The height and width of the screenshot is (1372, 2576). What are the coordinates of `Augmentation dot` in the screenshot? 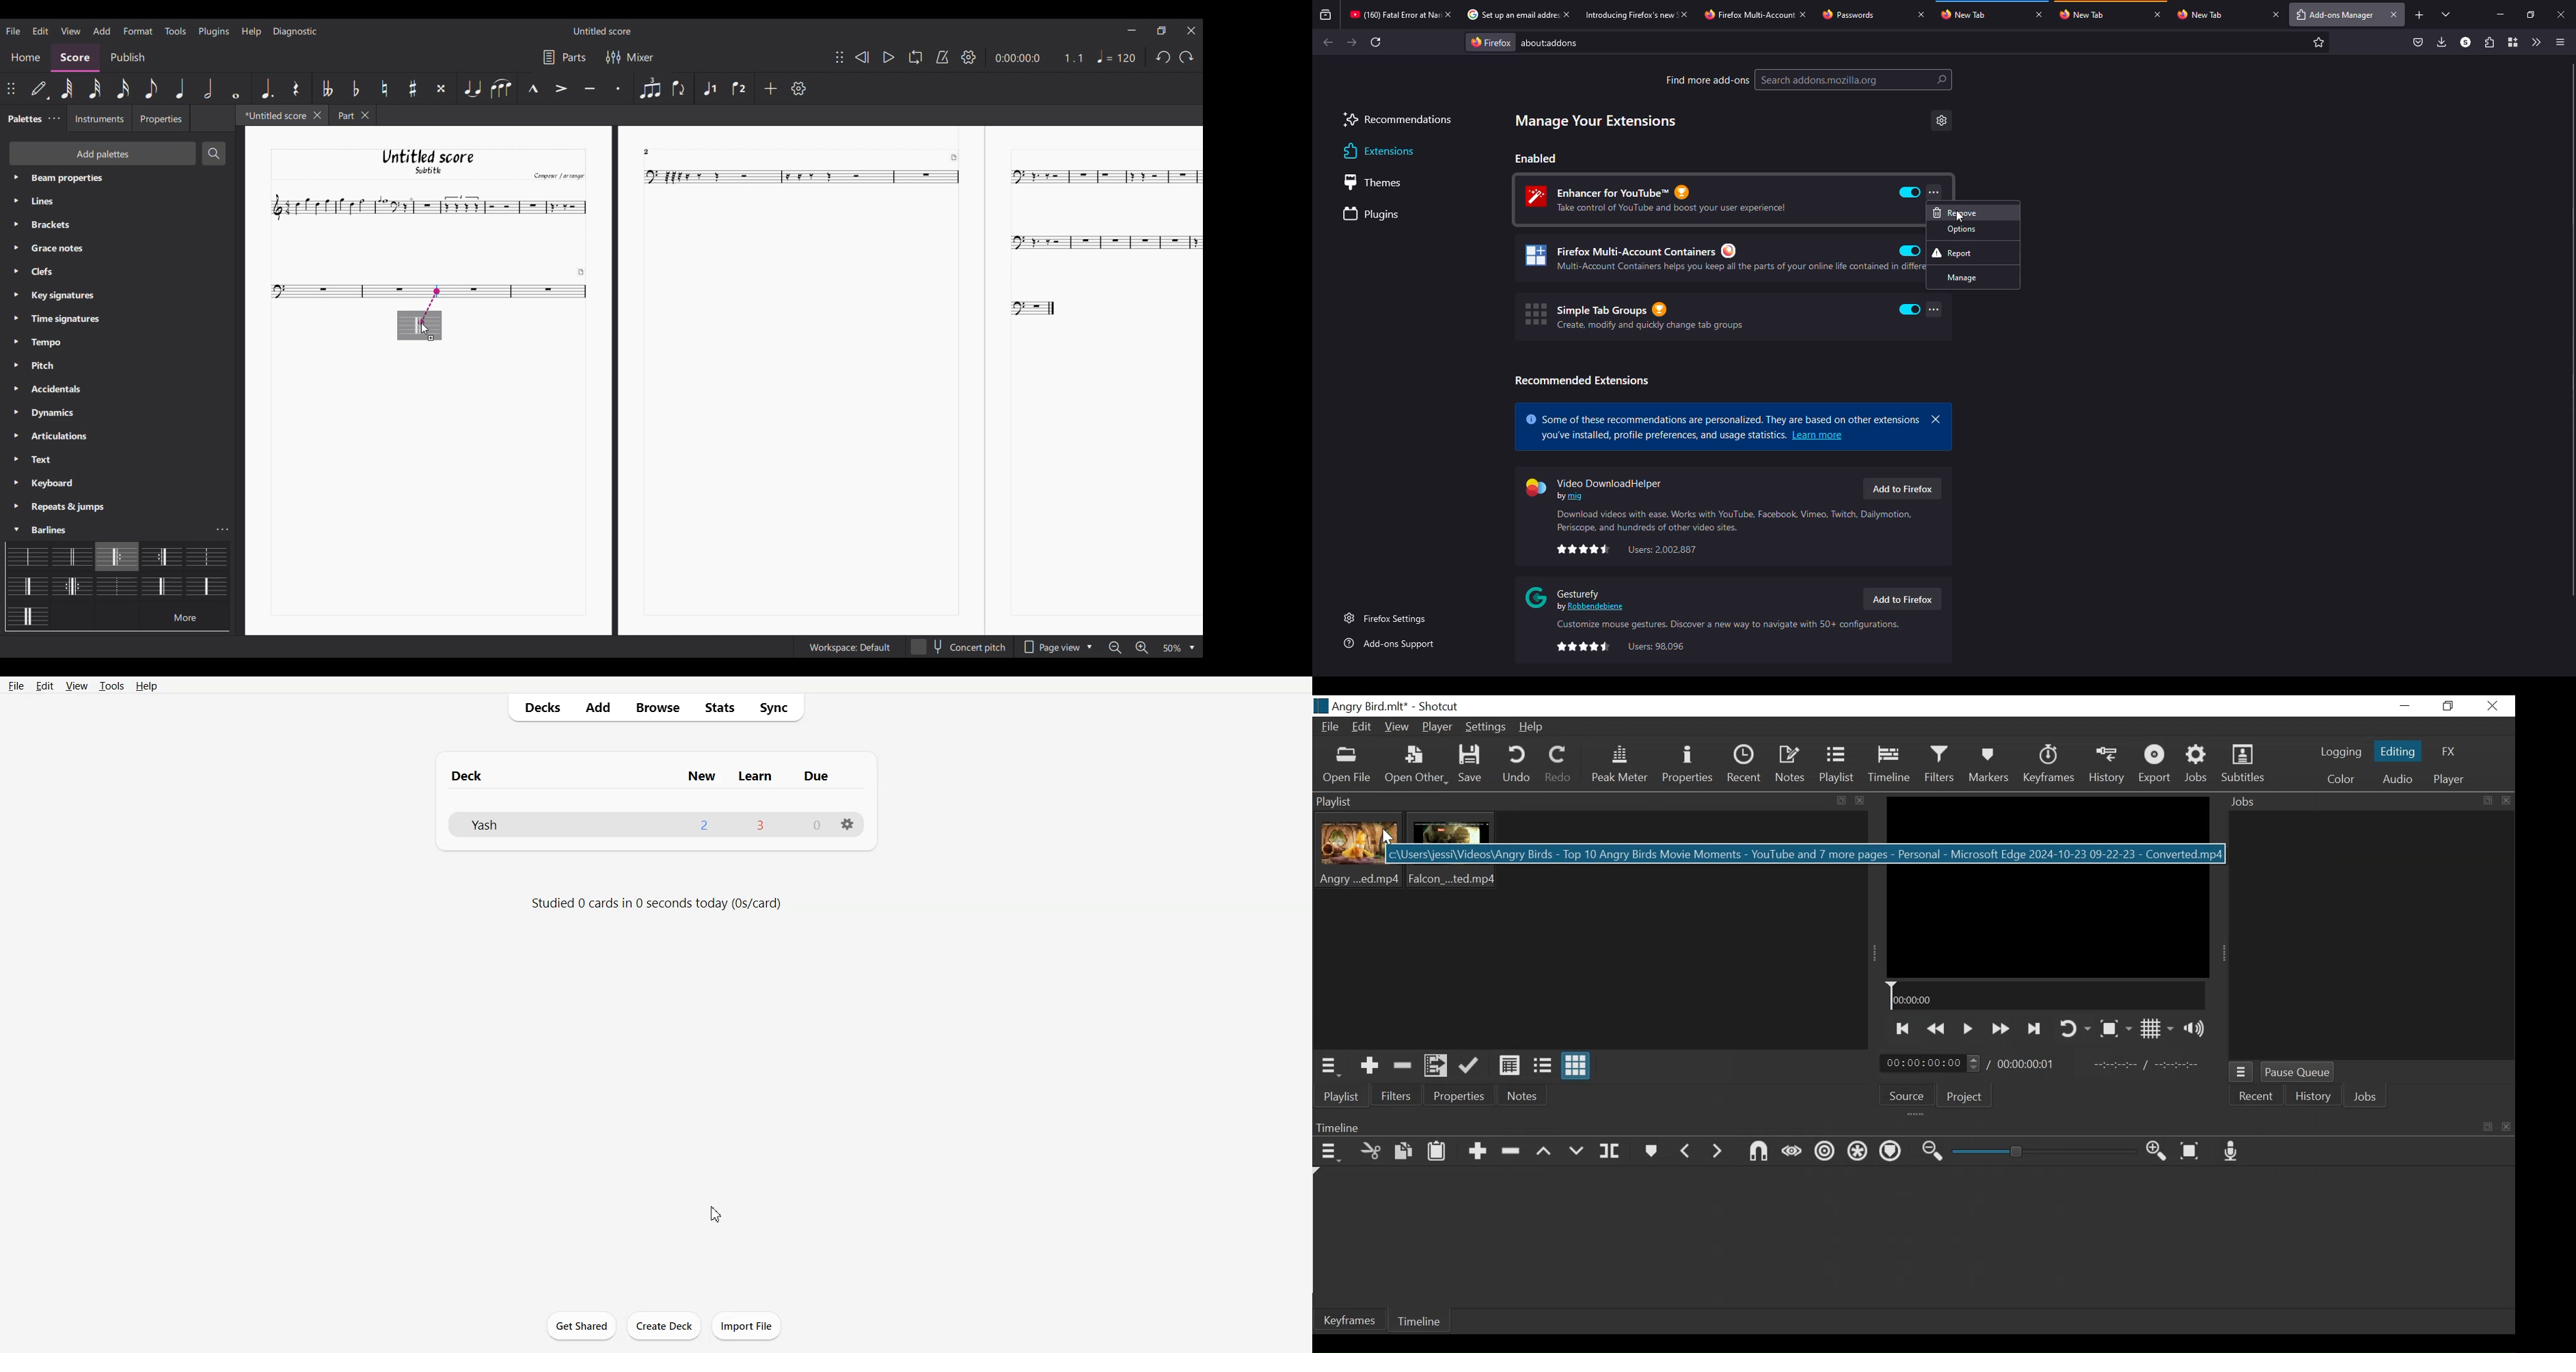 It's located at (267, 89).